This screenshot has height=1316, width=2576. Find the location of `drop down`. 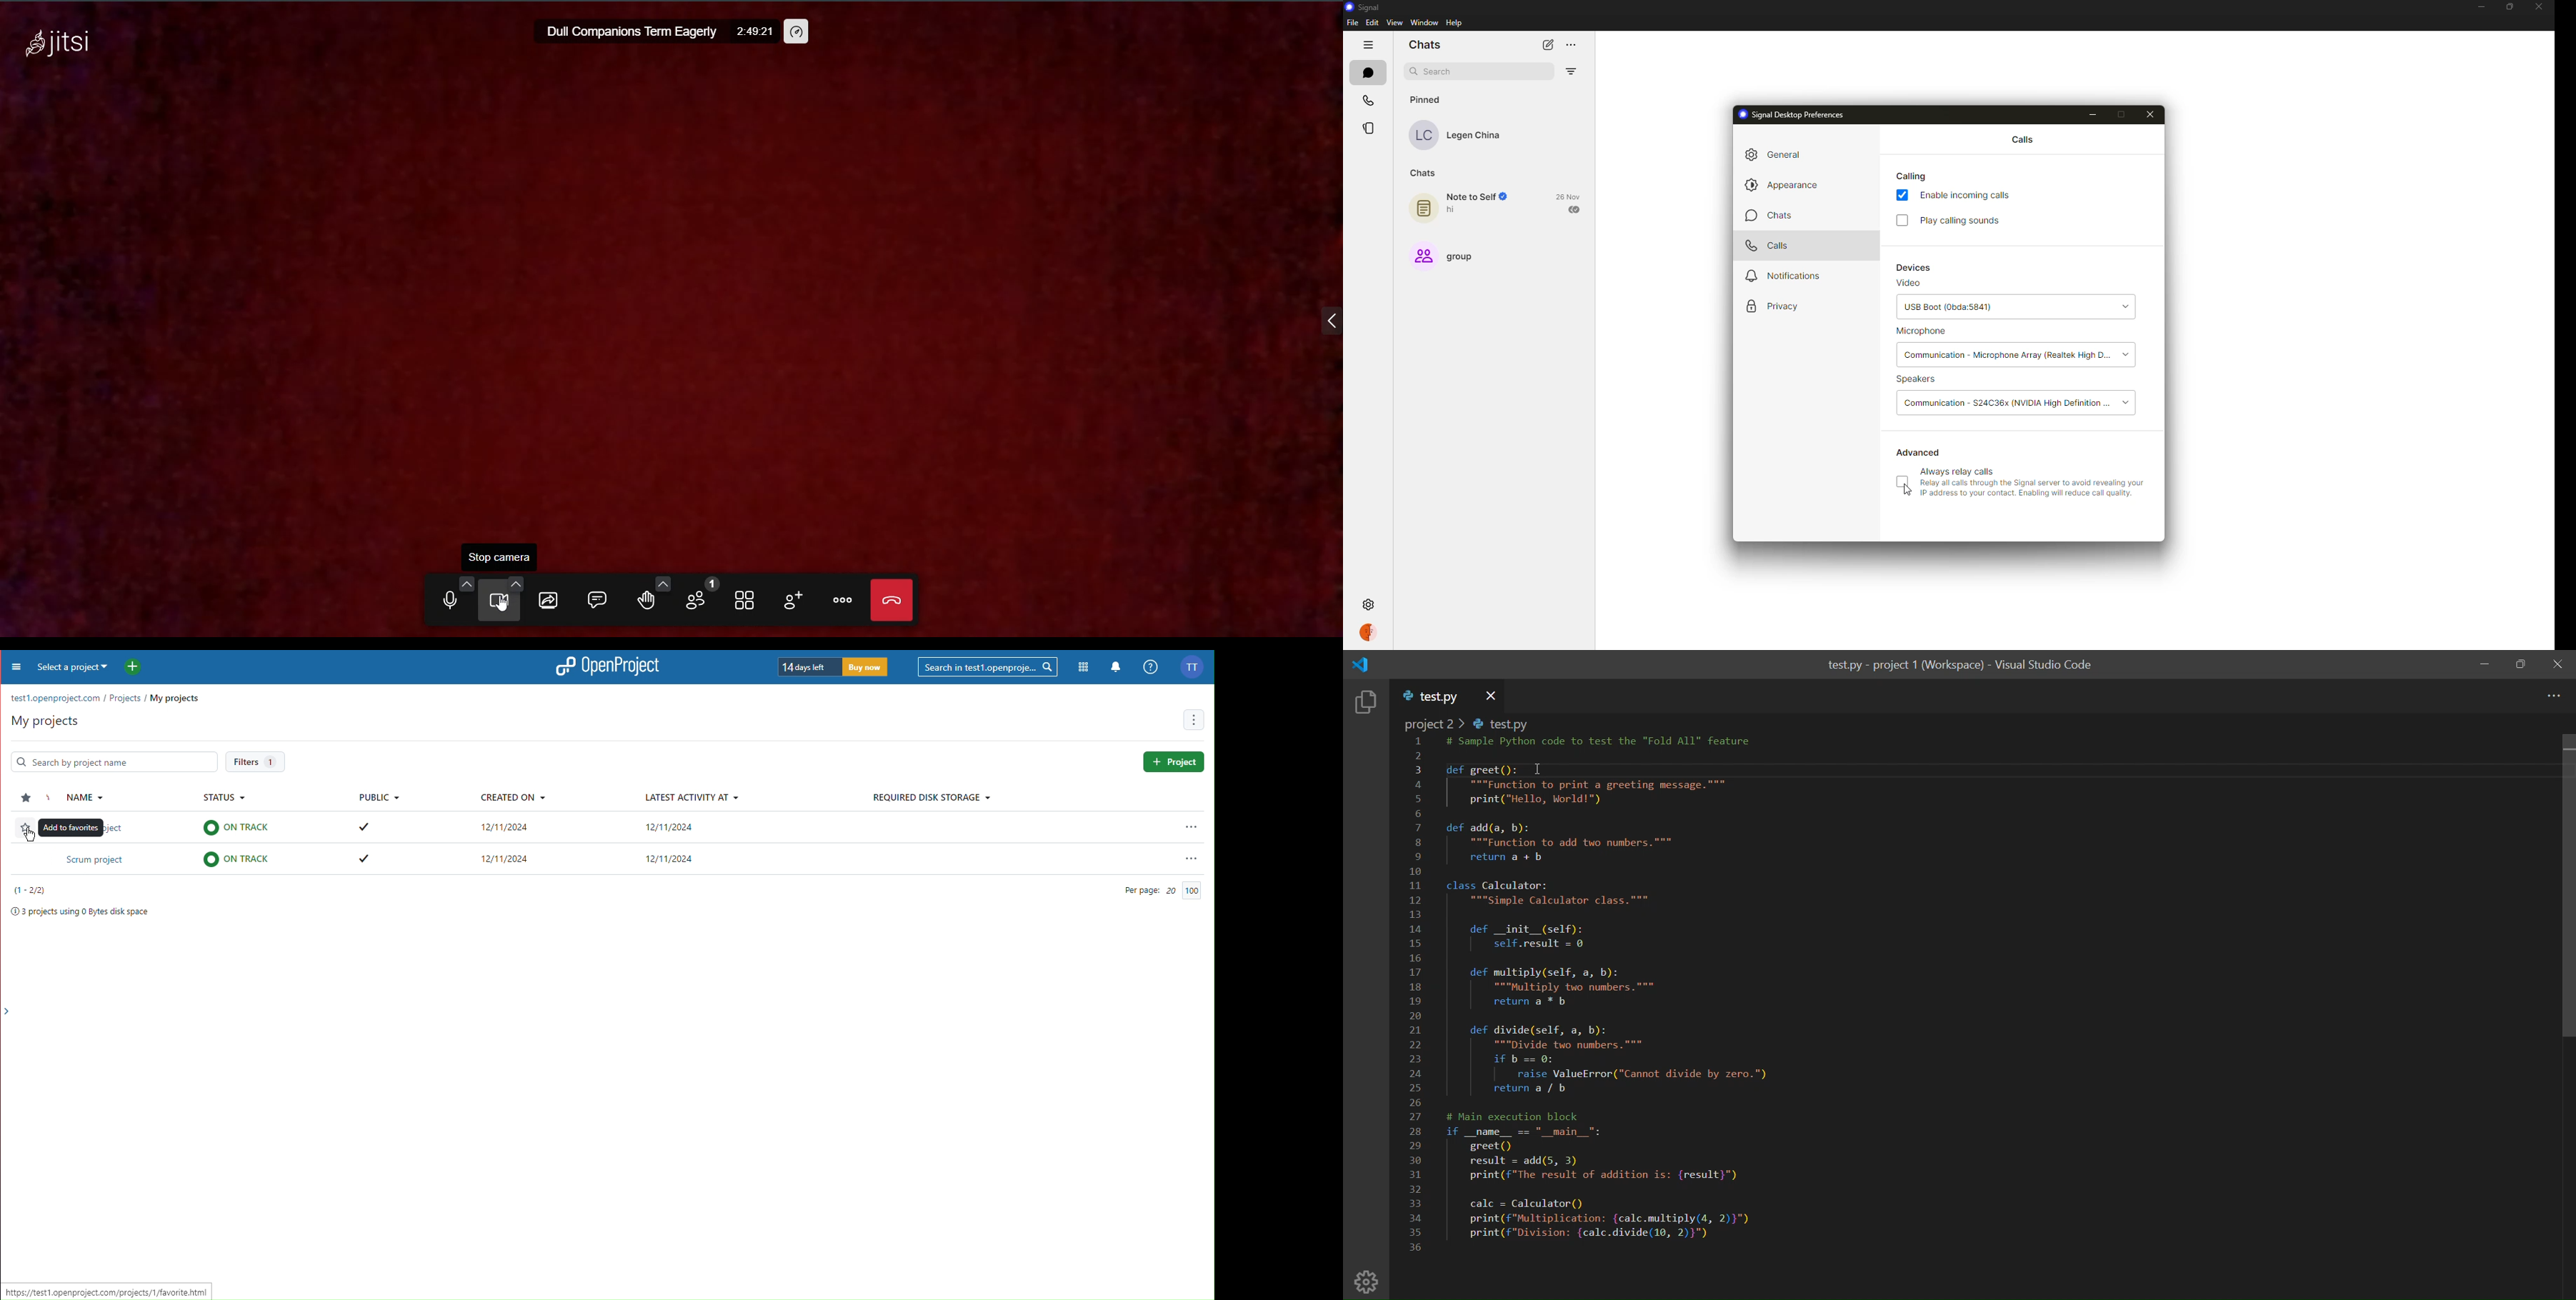

drop down is located at coordinates (2124, 307).